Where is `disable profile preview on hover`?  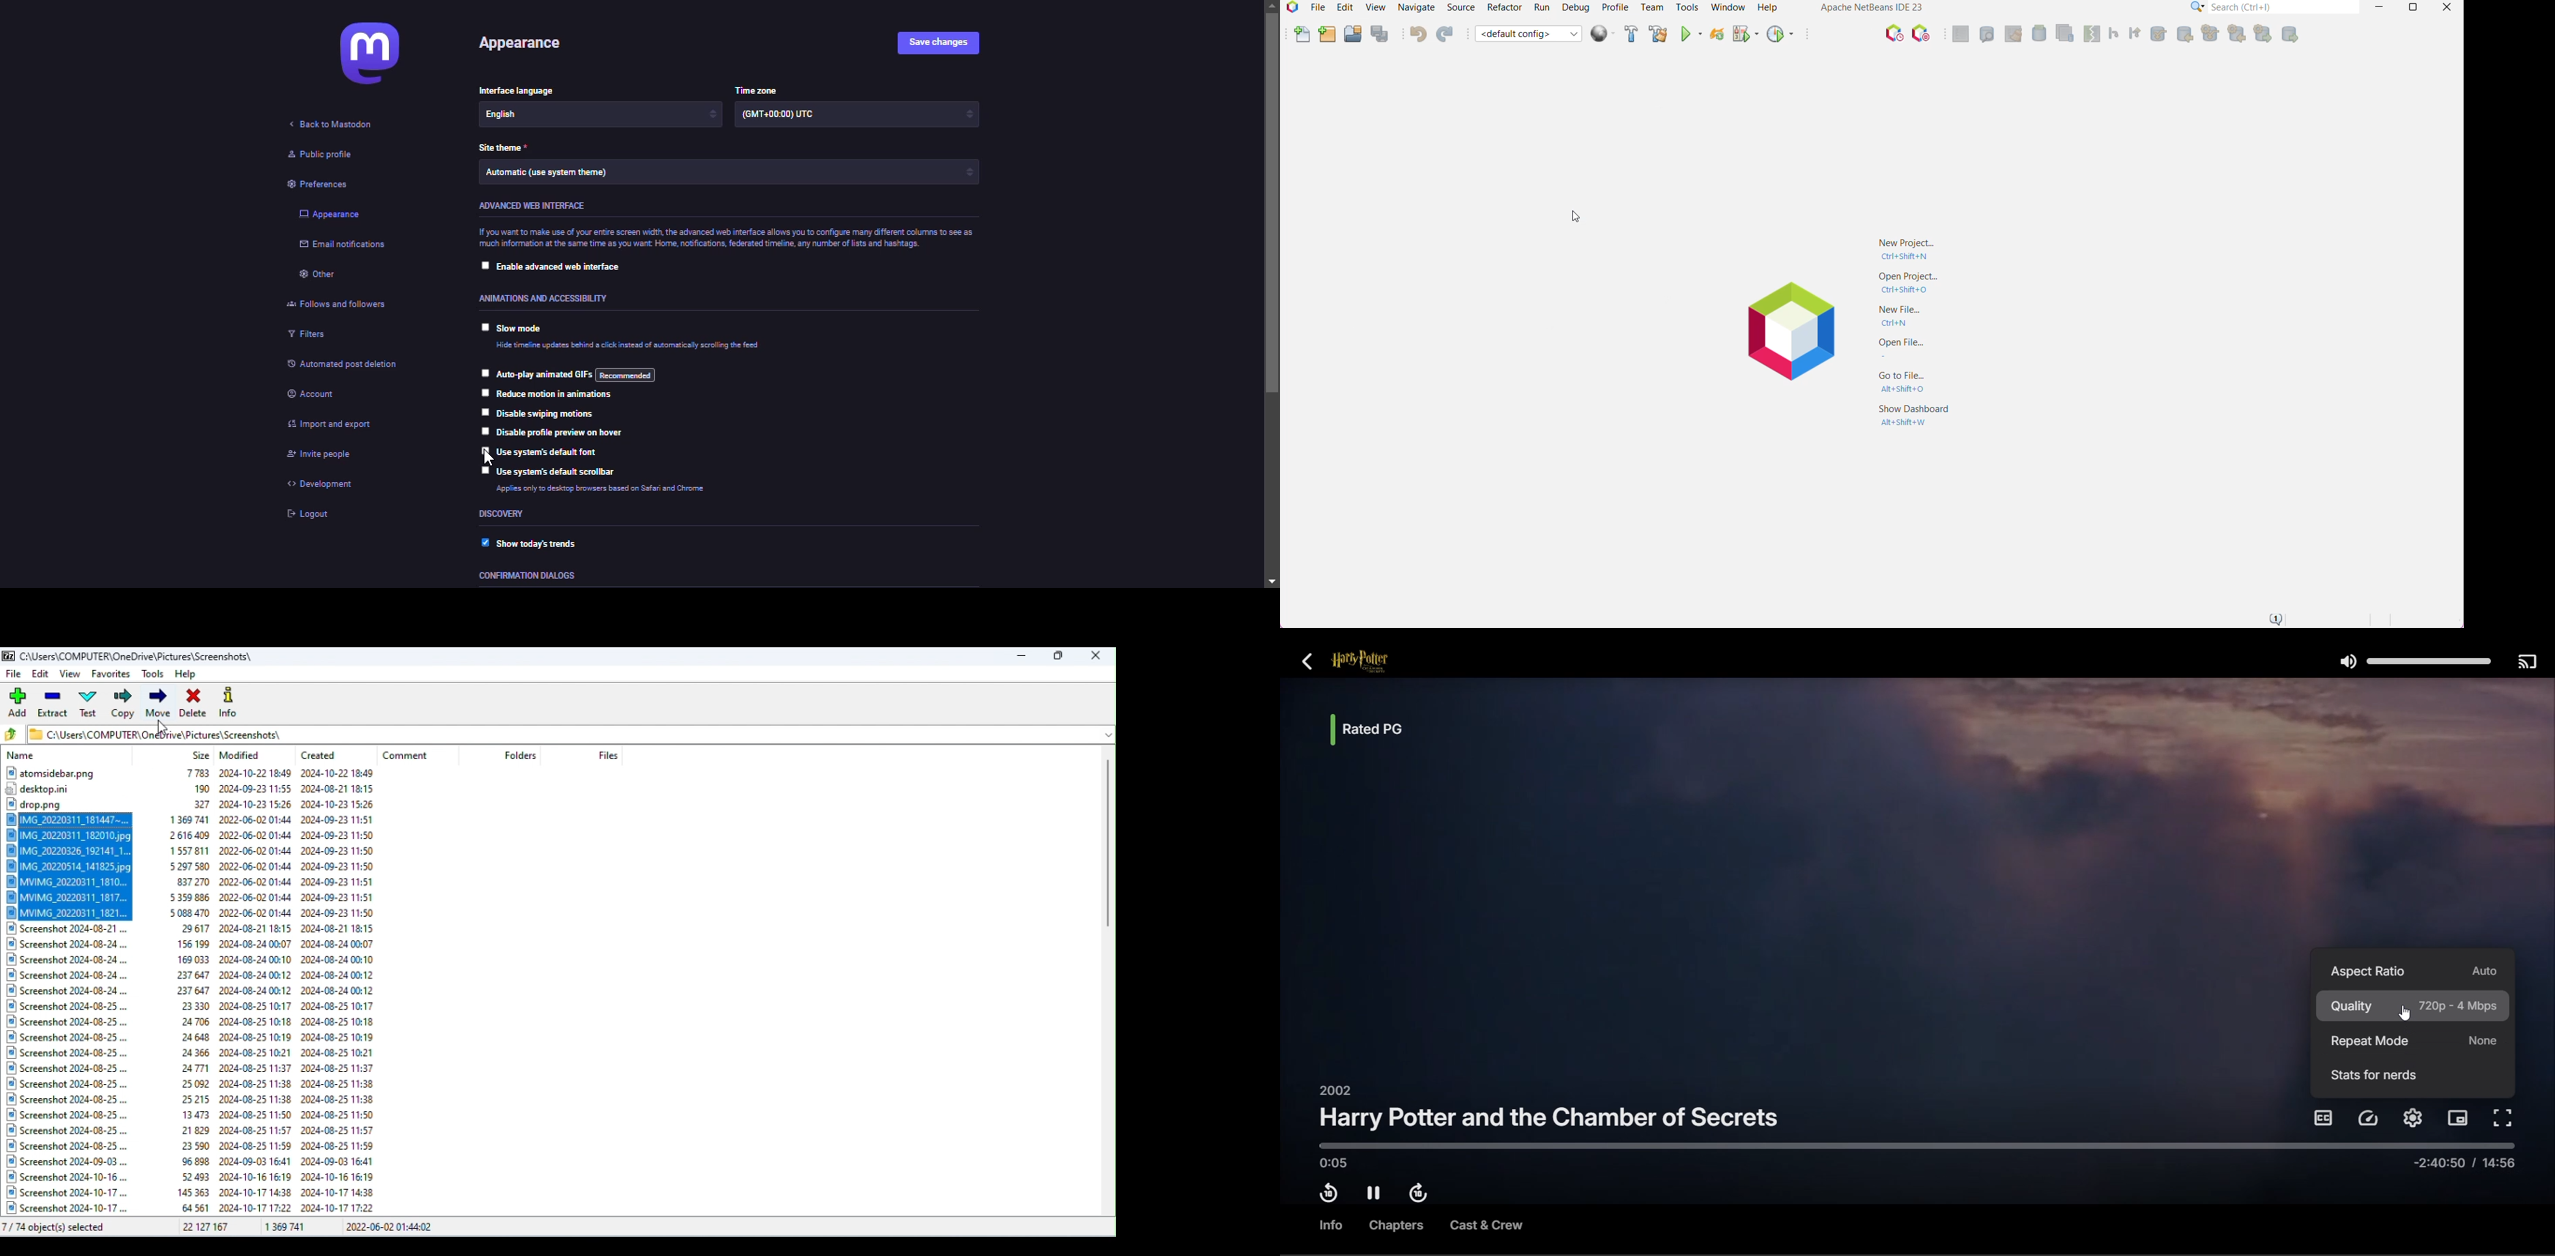
disable profile preview on hover is located at coordinates (569, 433).